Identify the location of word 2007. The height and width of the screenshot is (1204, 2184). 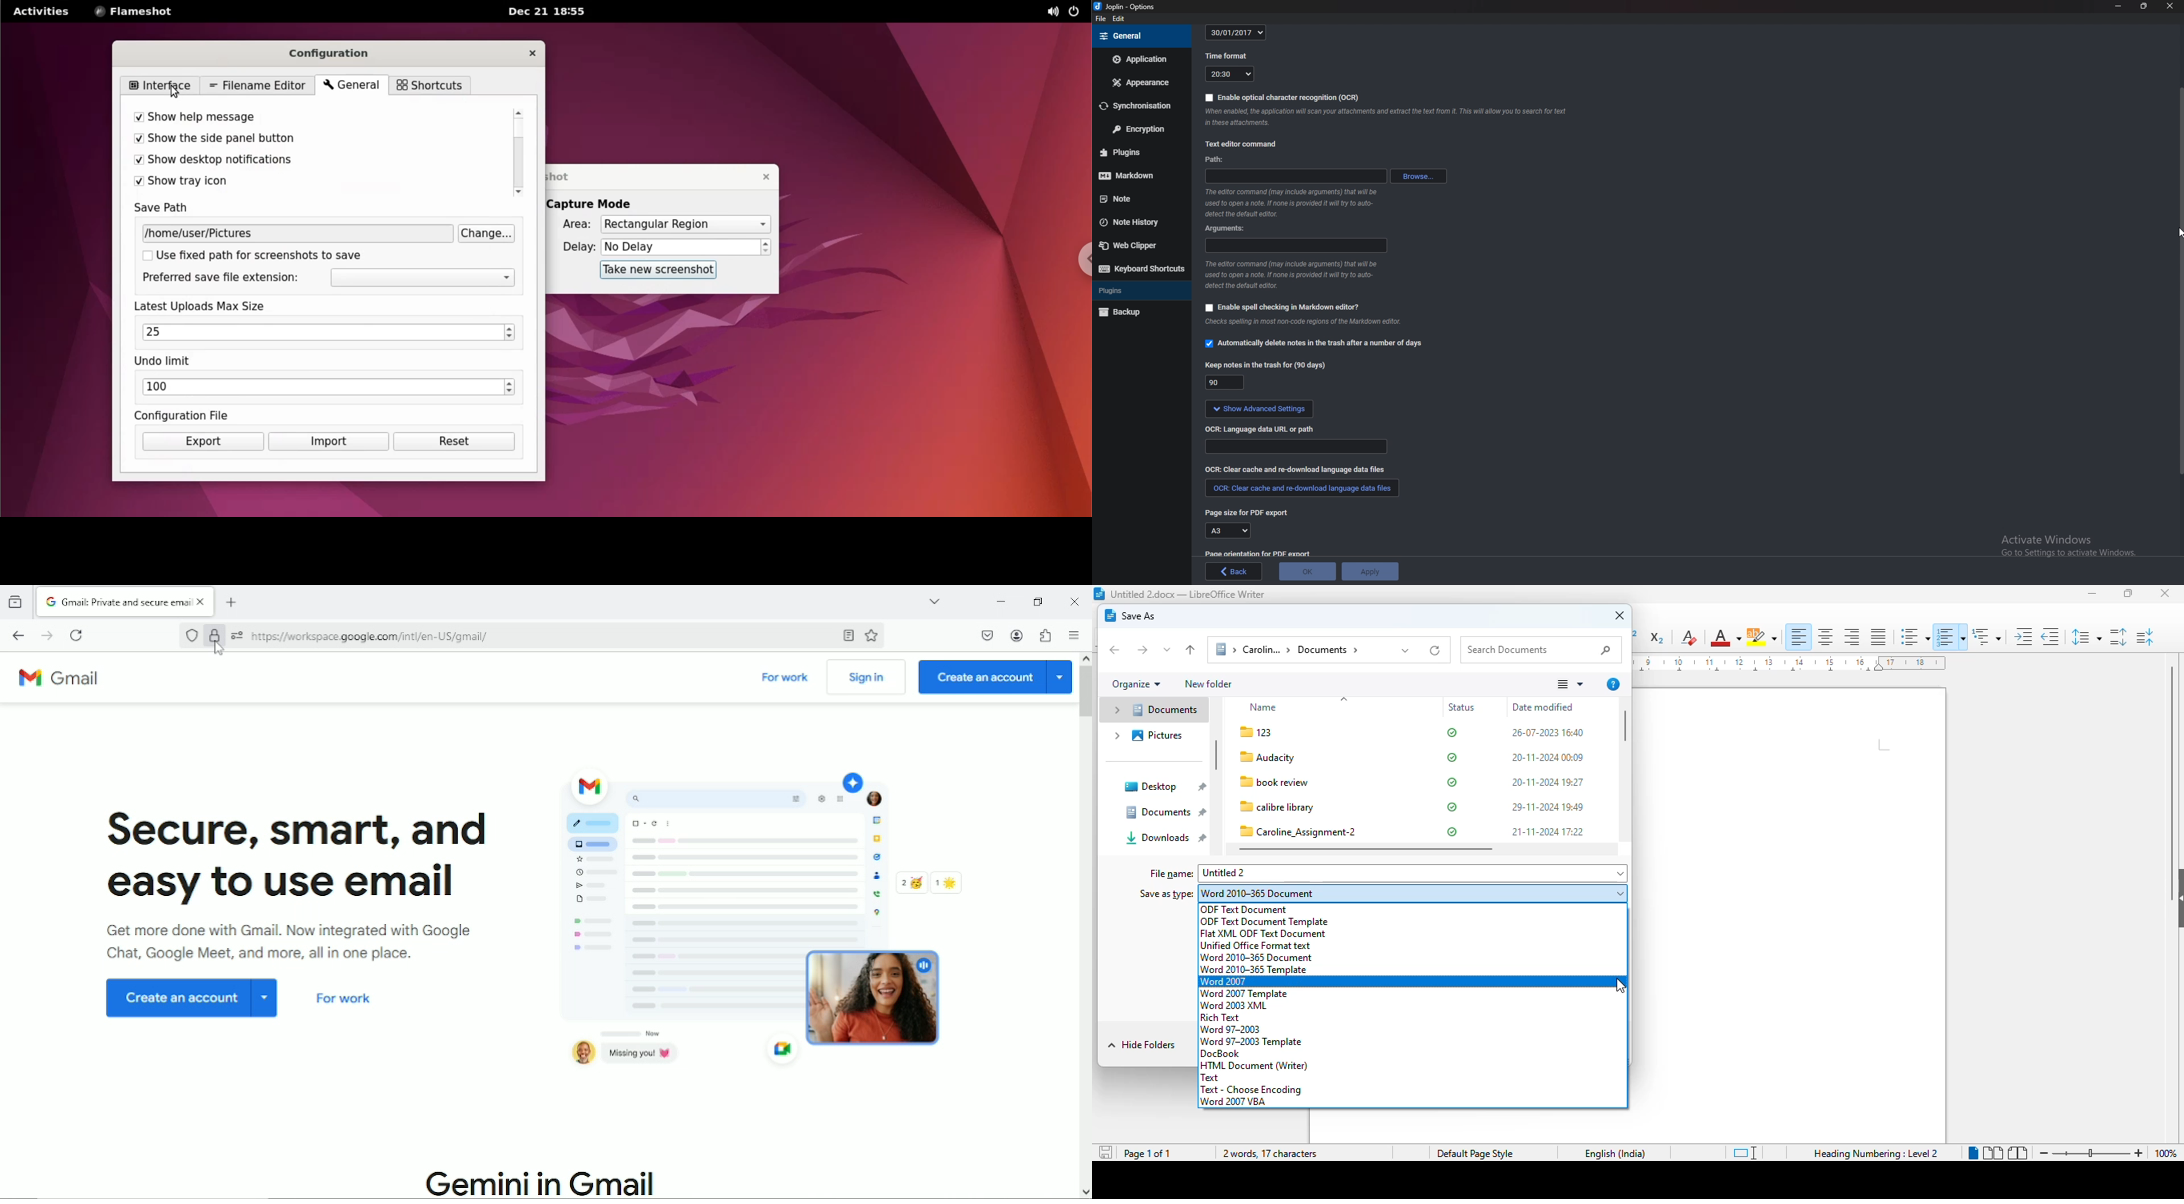
(1231, 981).